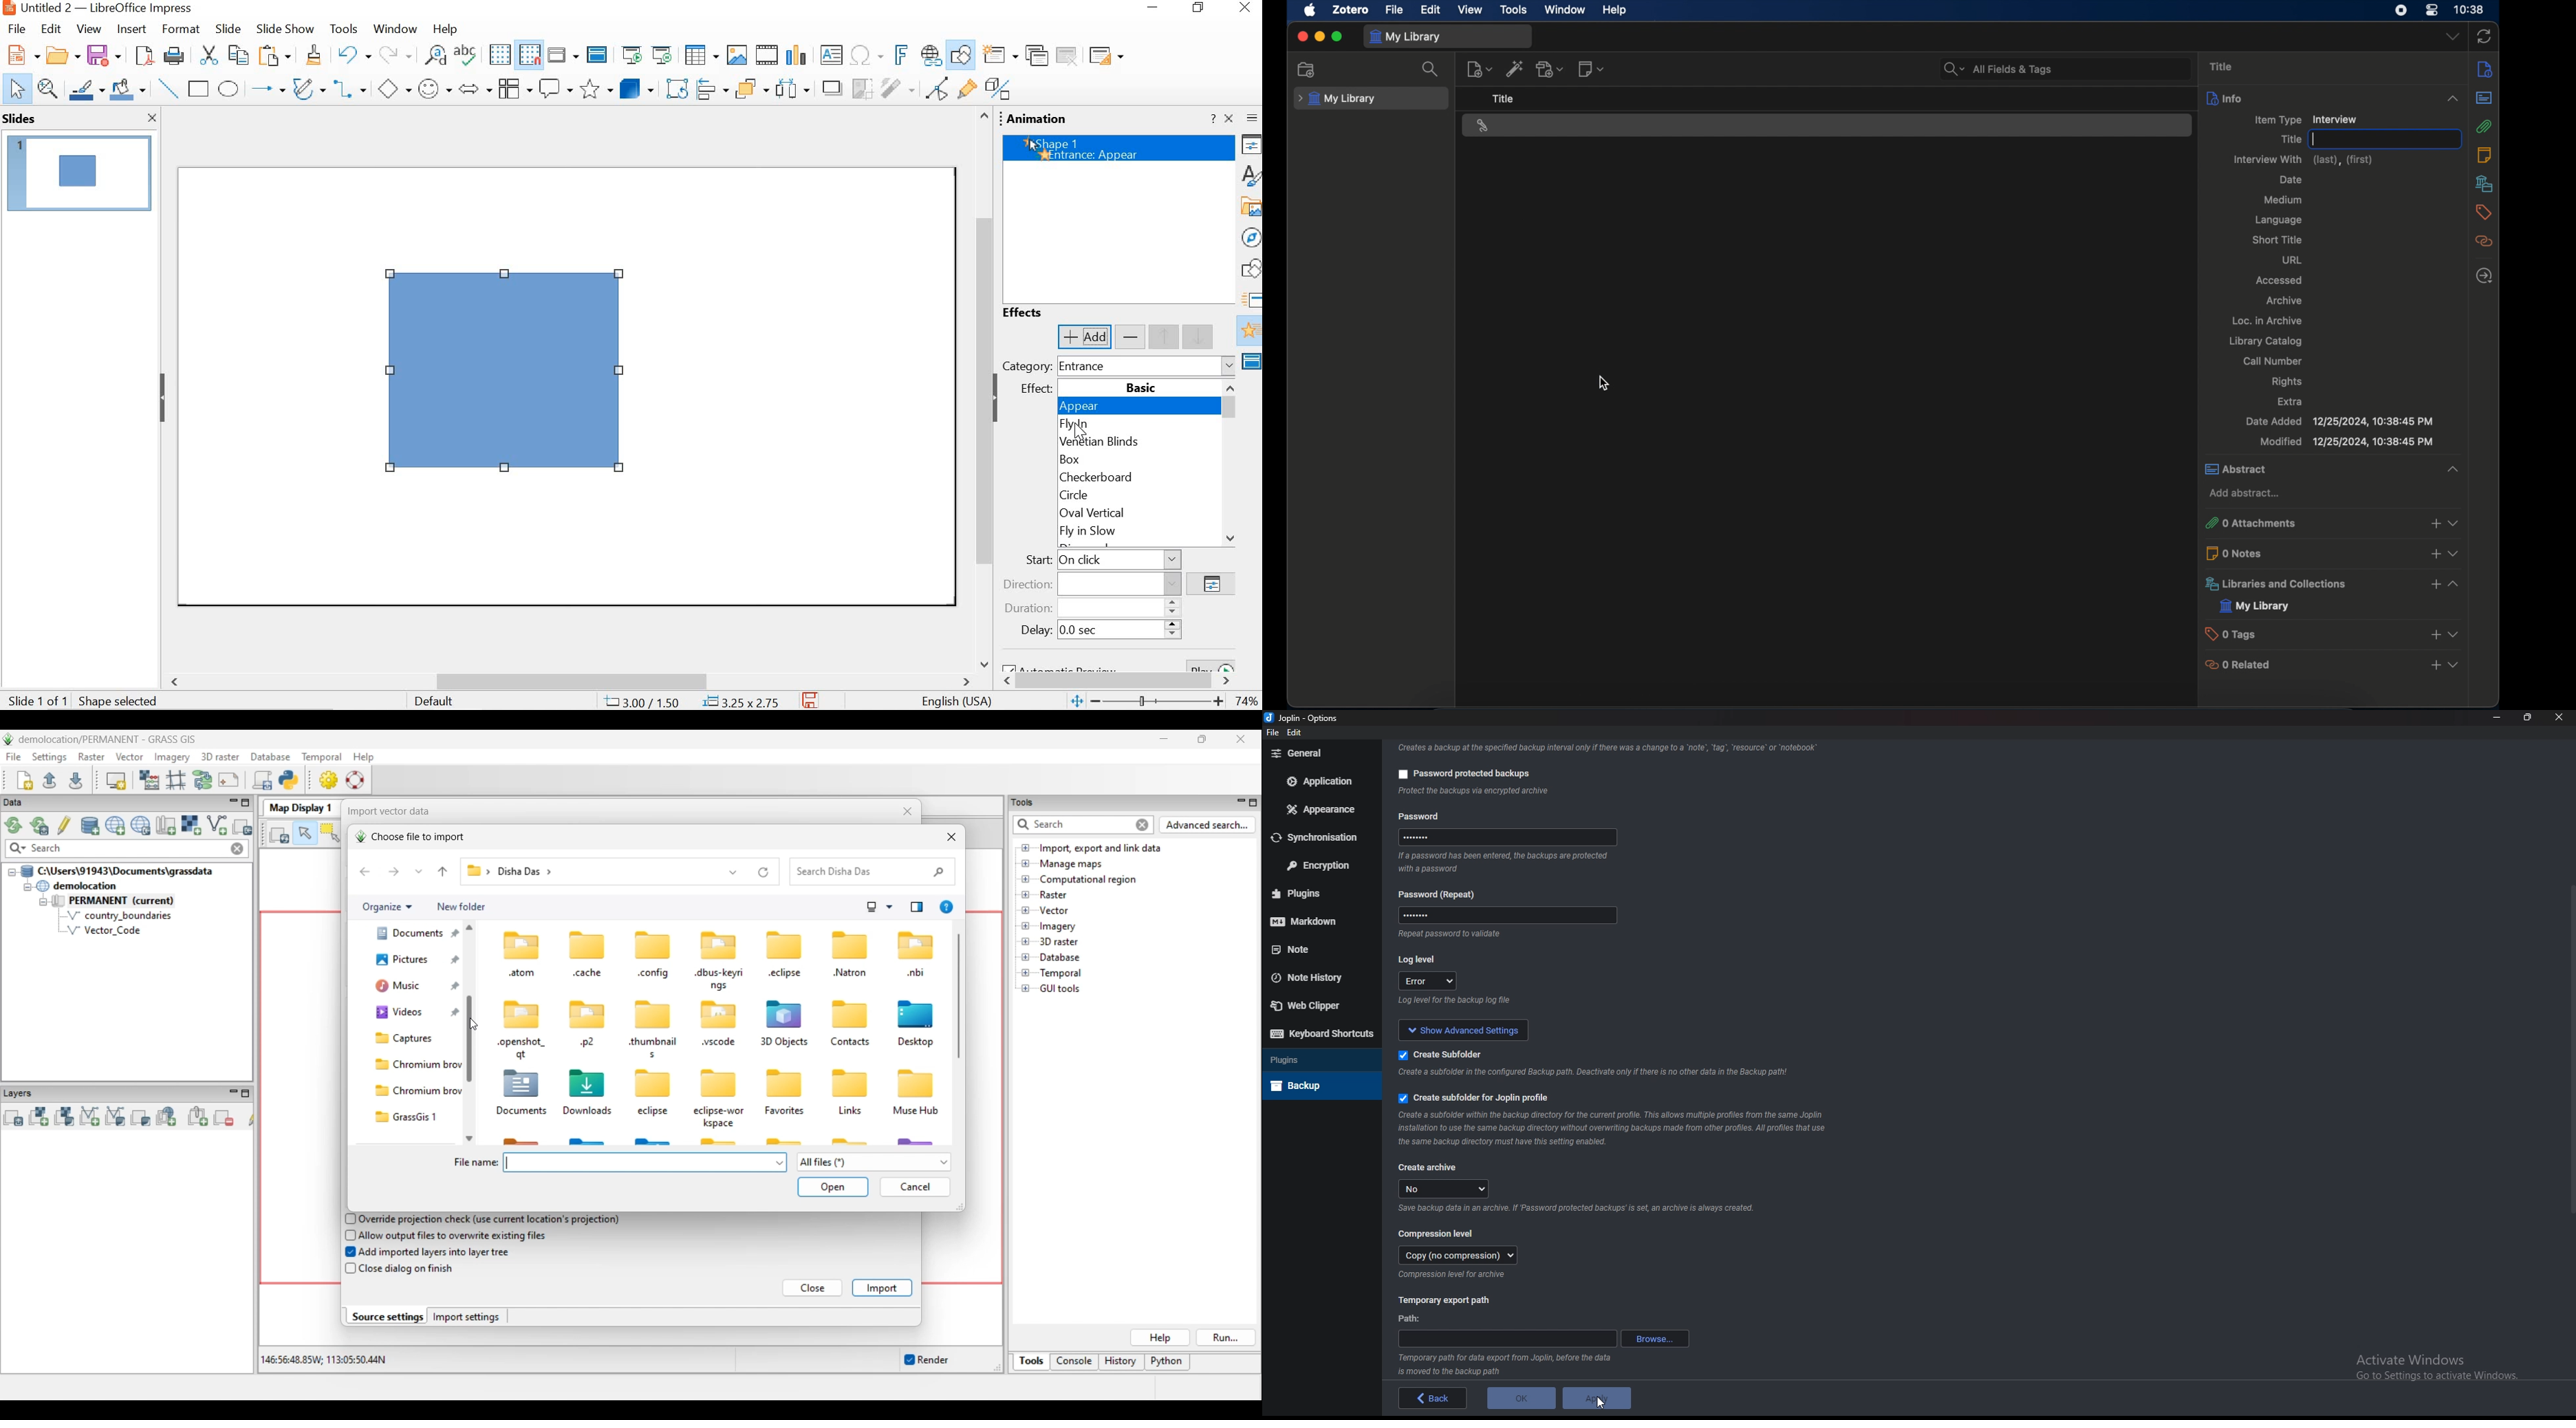  What do you see at coordinates (1230, 537) in the screenshot?
I see `Move down` at bounding box center [1230, 537].